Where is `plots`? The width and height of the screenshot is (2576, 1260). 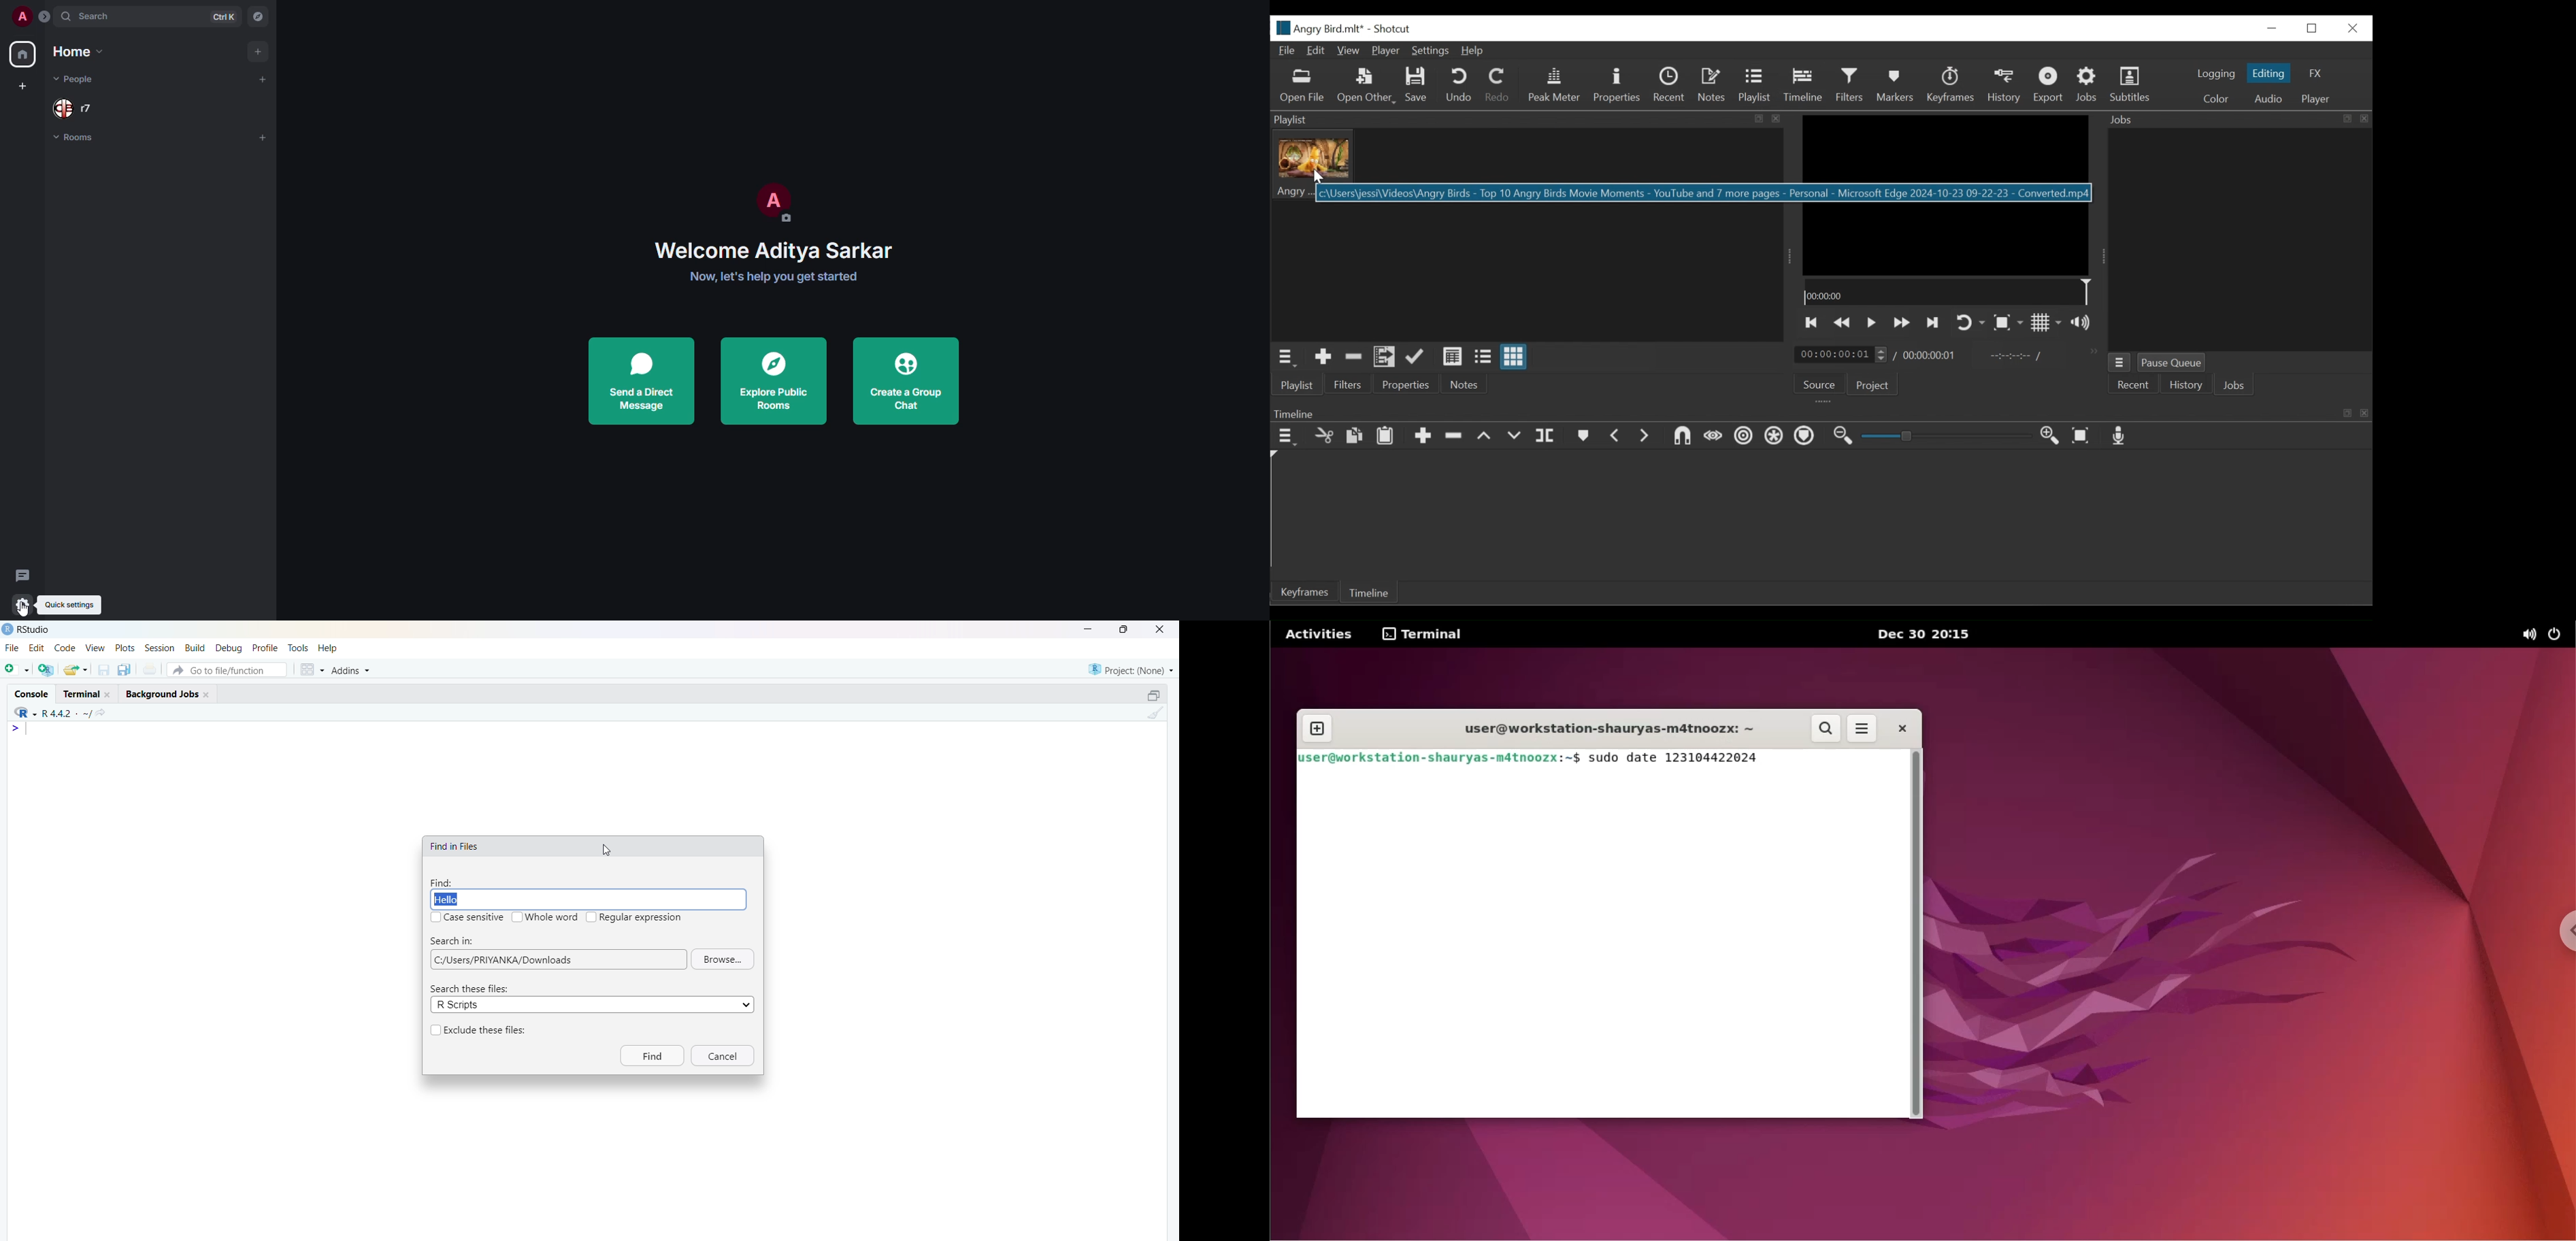 plots is located at coordinates (125, 647).